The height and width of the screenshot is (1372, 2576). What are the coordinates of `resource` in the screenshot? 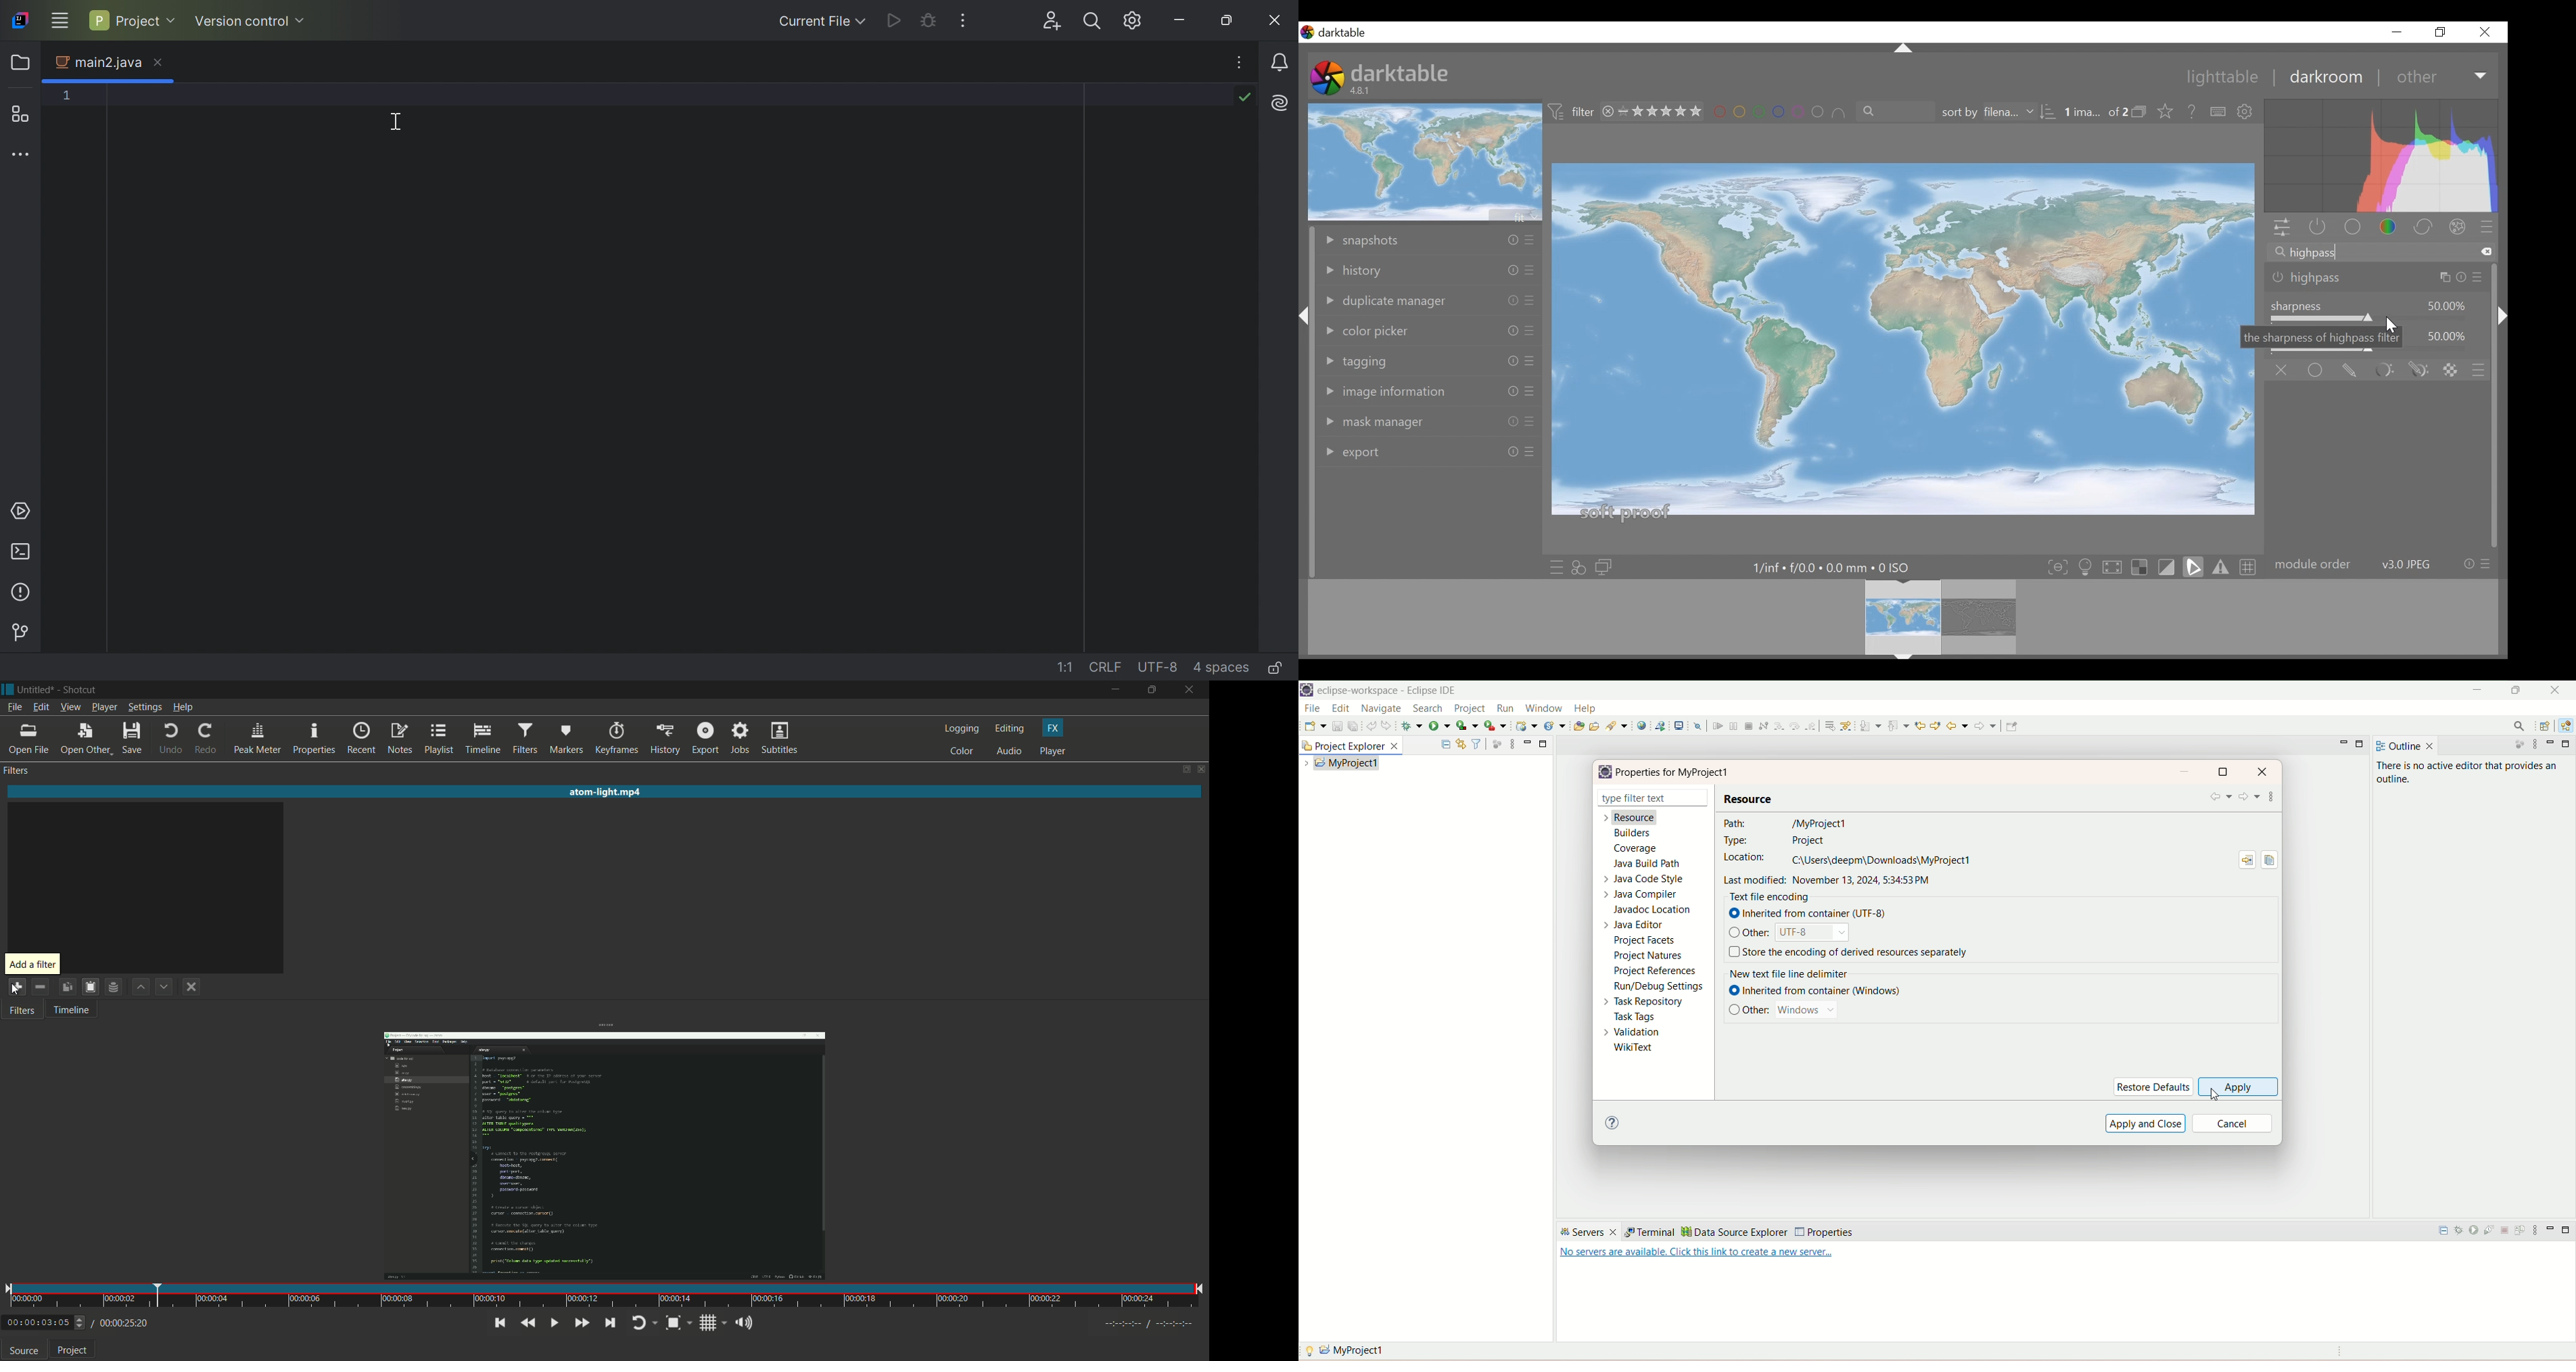 It's located at (1632, 817).